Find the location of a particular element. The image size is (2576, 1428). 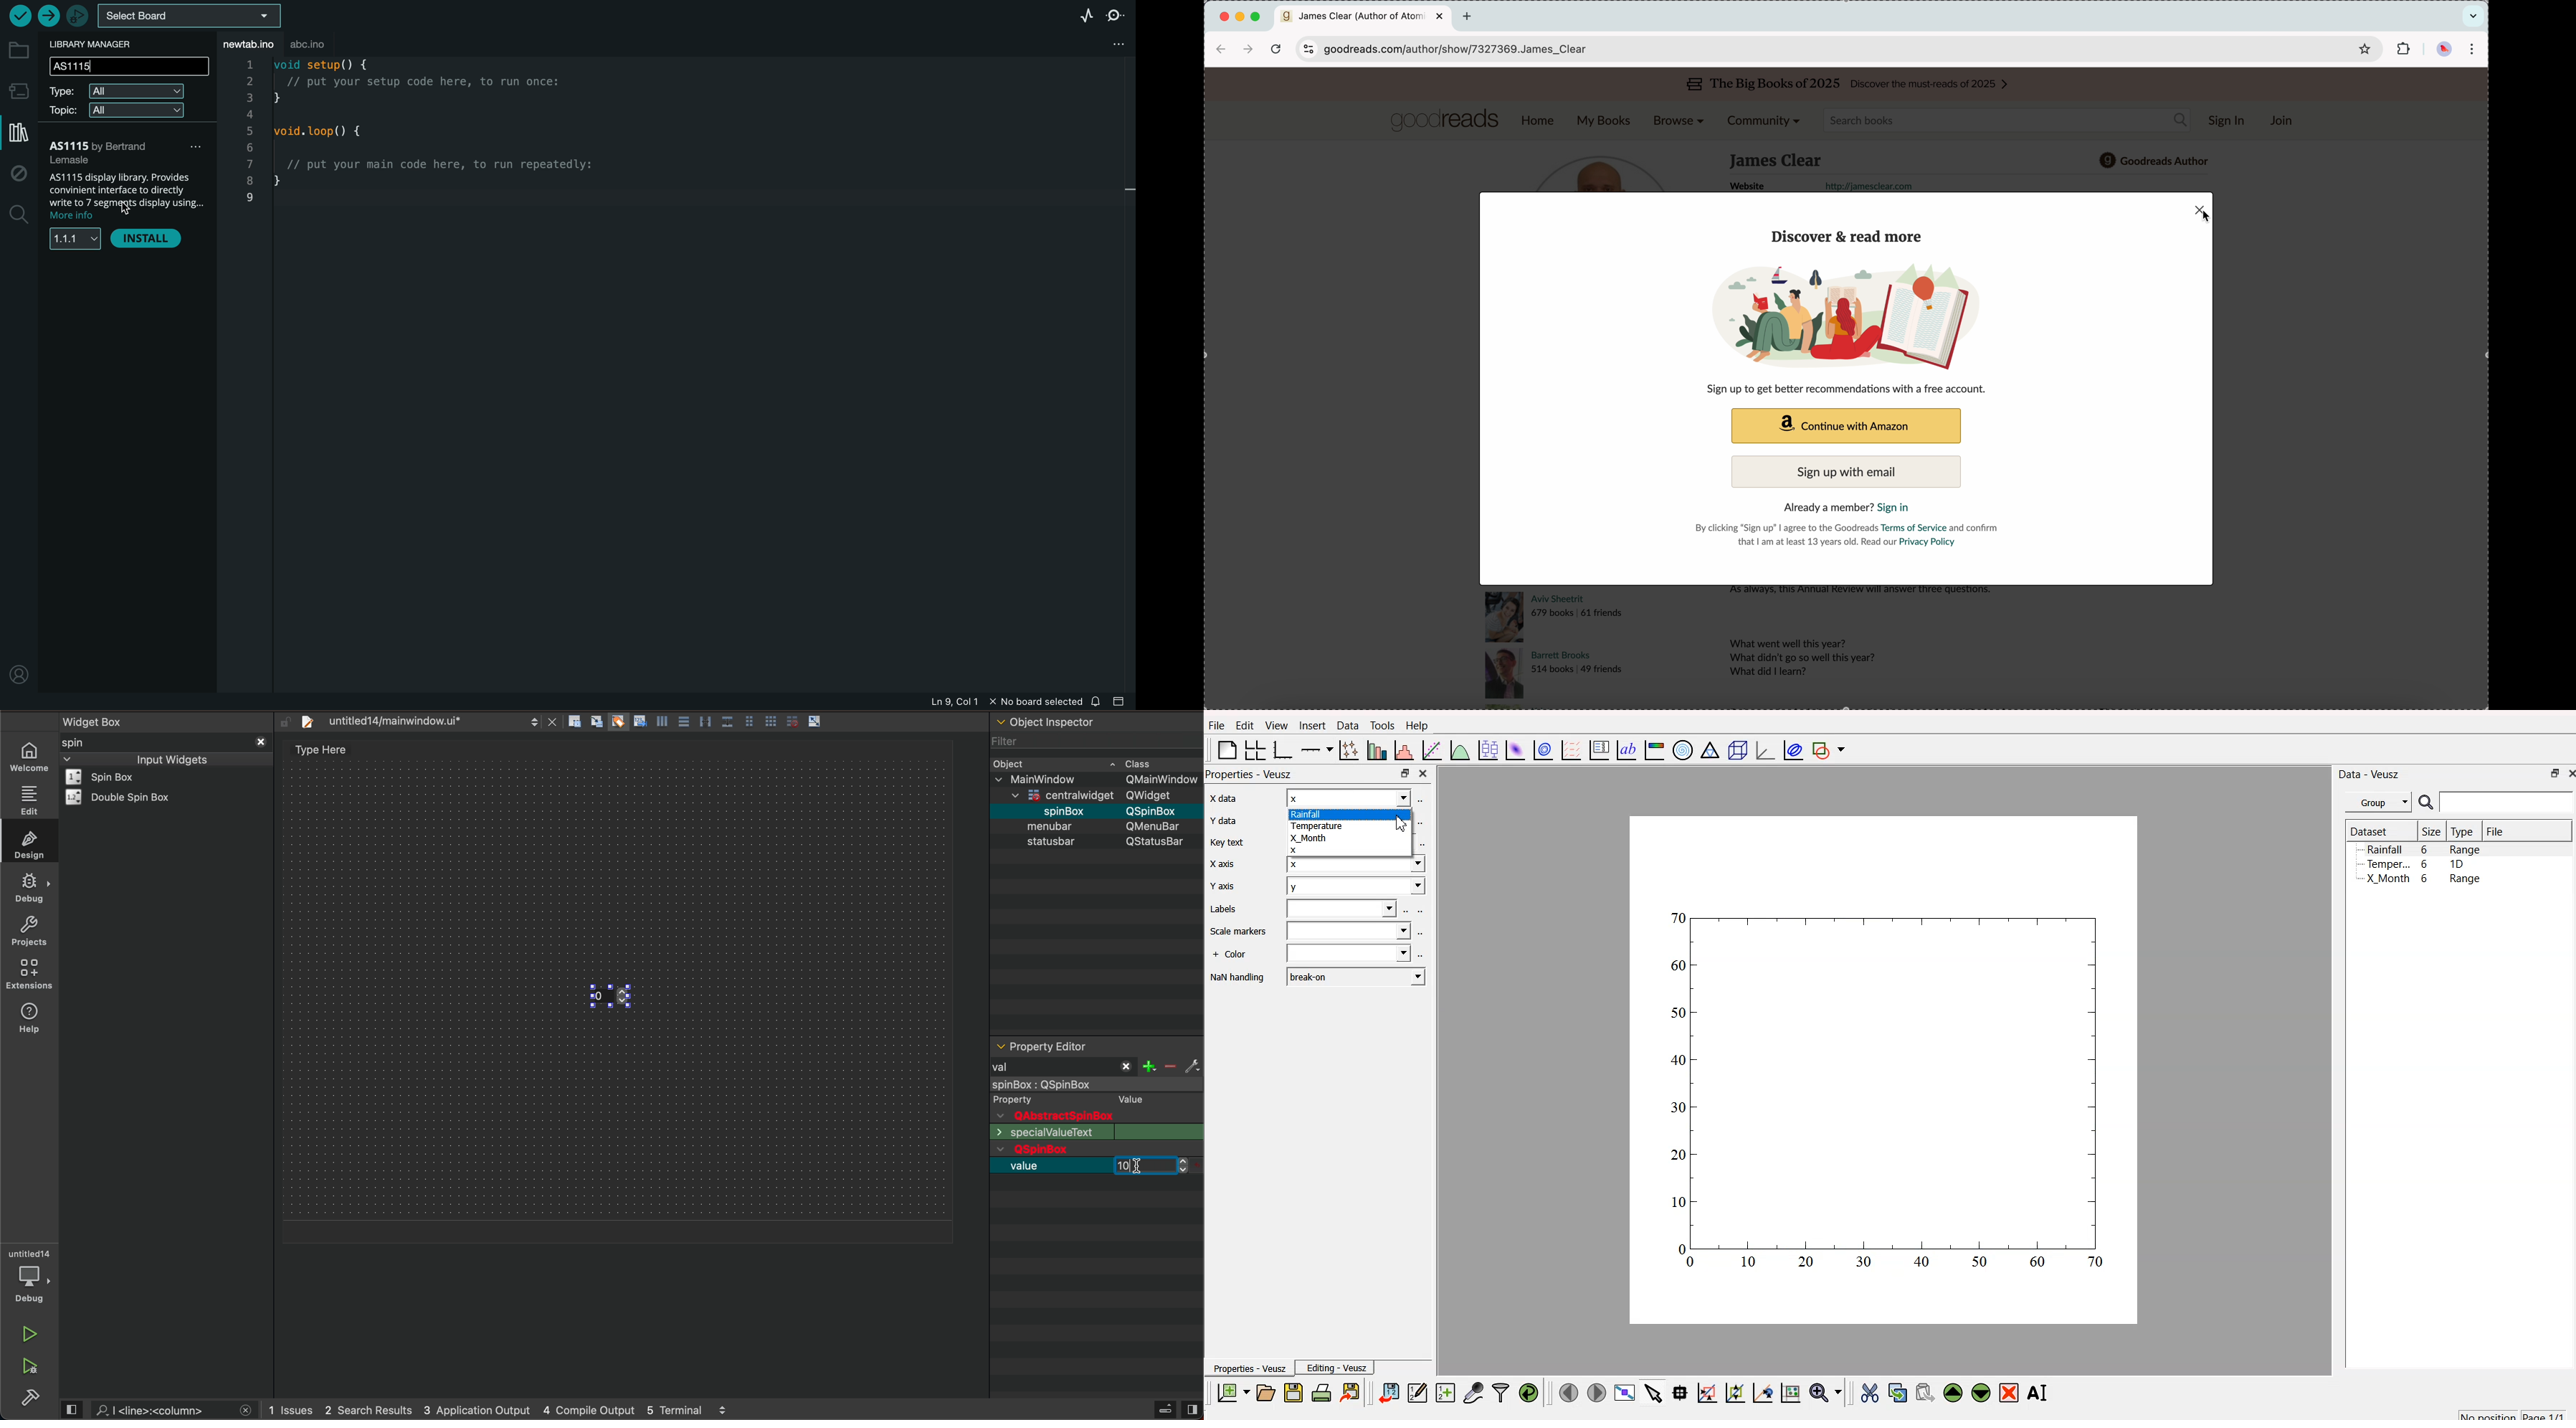

 is located at coordinates (1156, 795).